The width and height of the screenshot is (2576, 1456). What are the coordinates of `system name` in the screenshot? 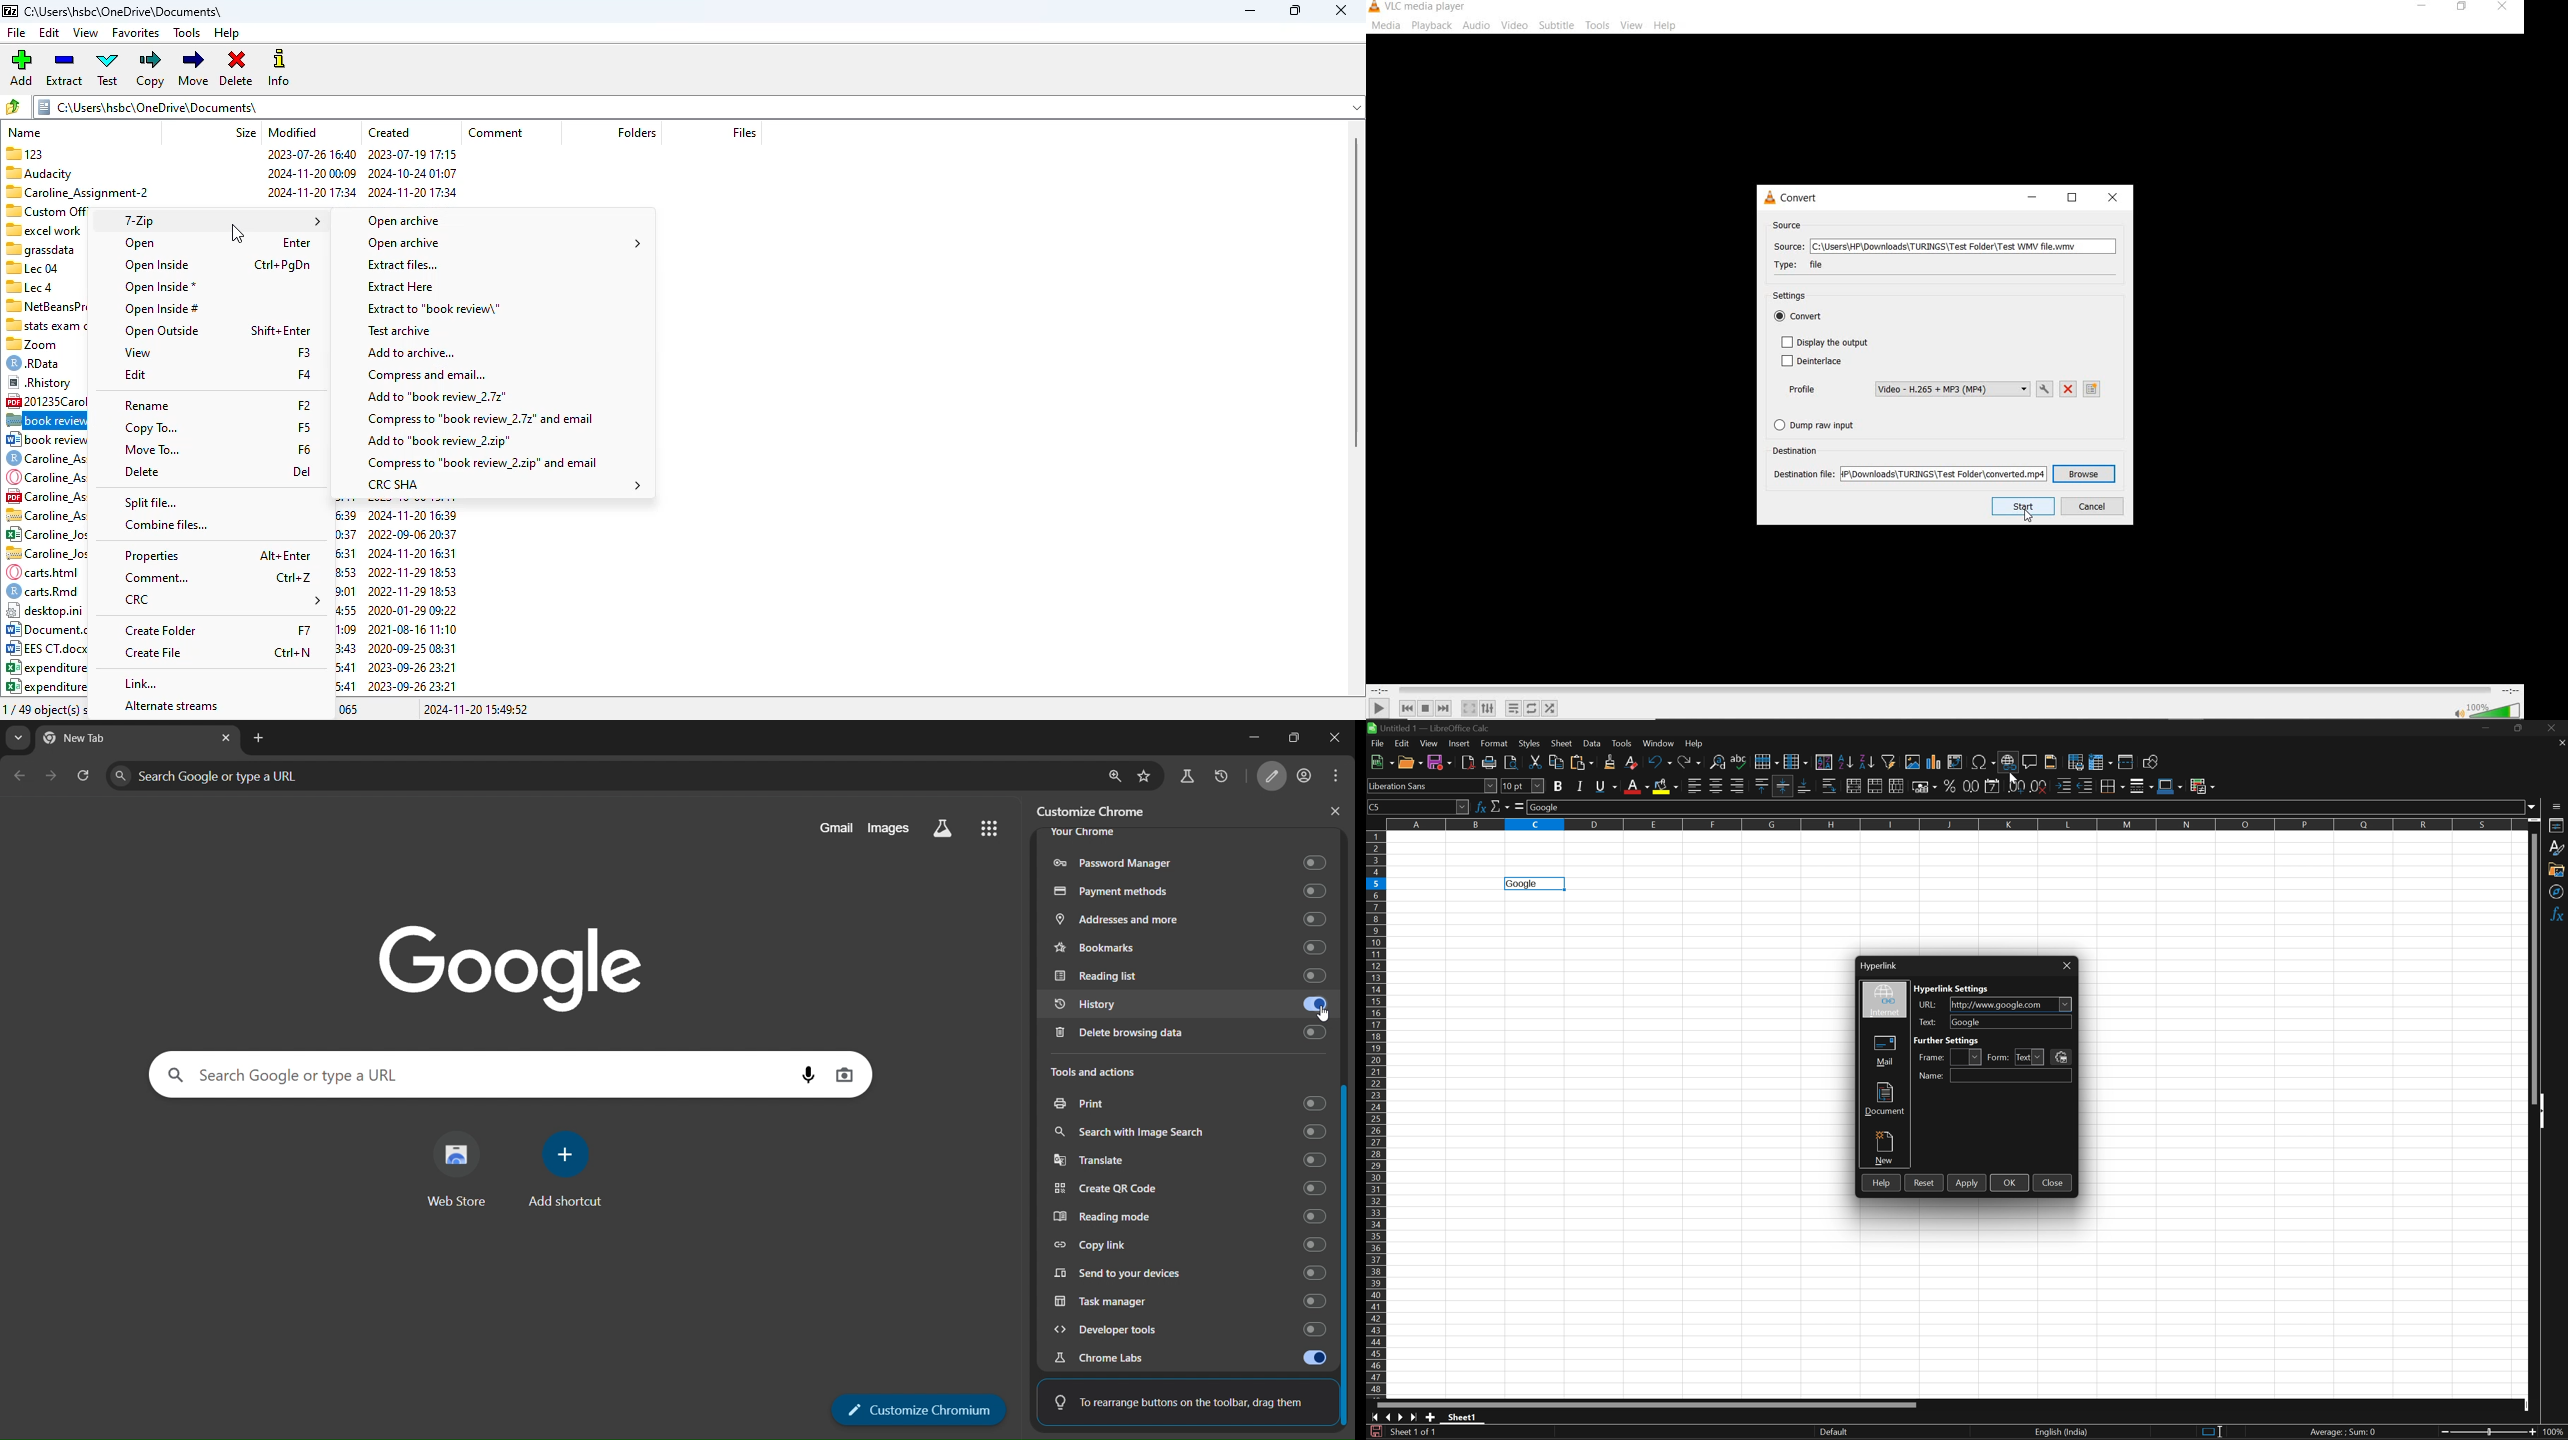 It's located at (1418, 8).